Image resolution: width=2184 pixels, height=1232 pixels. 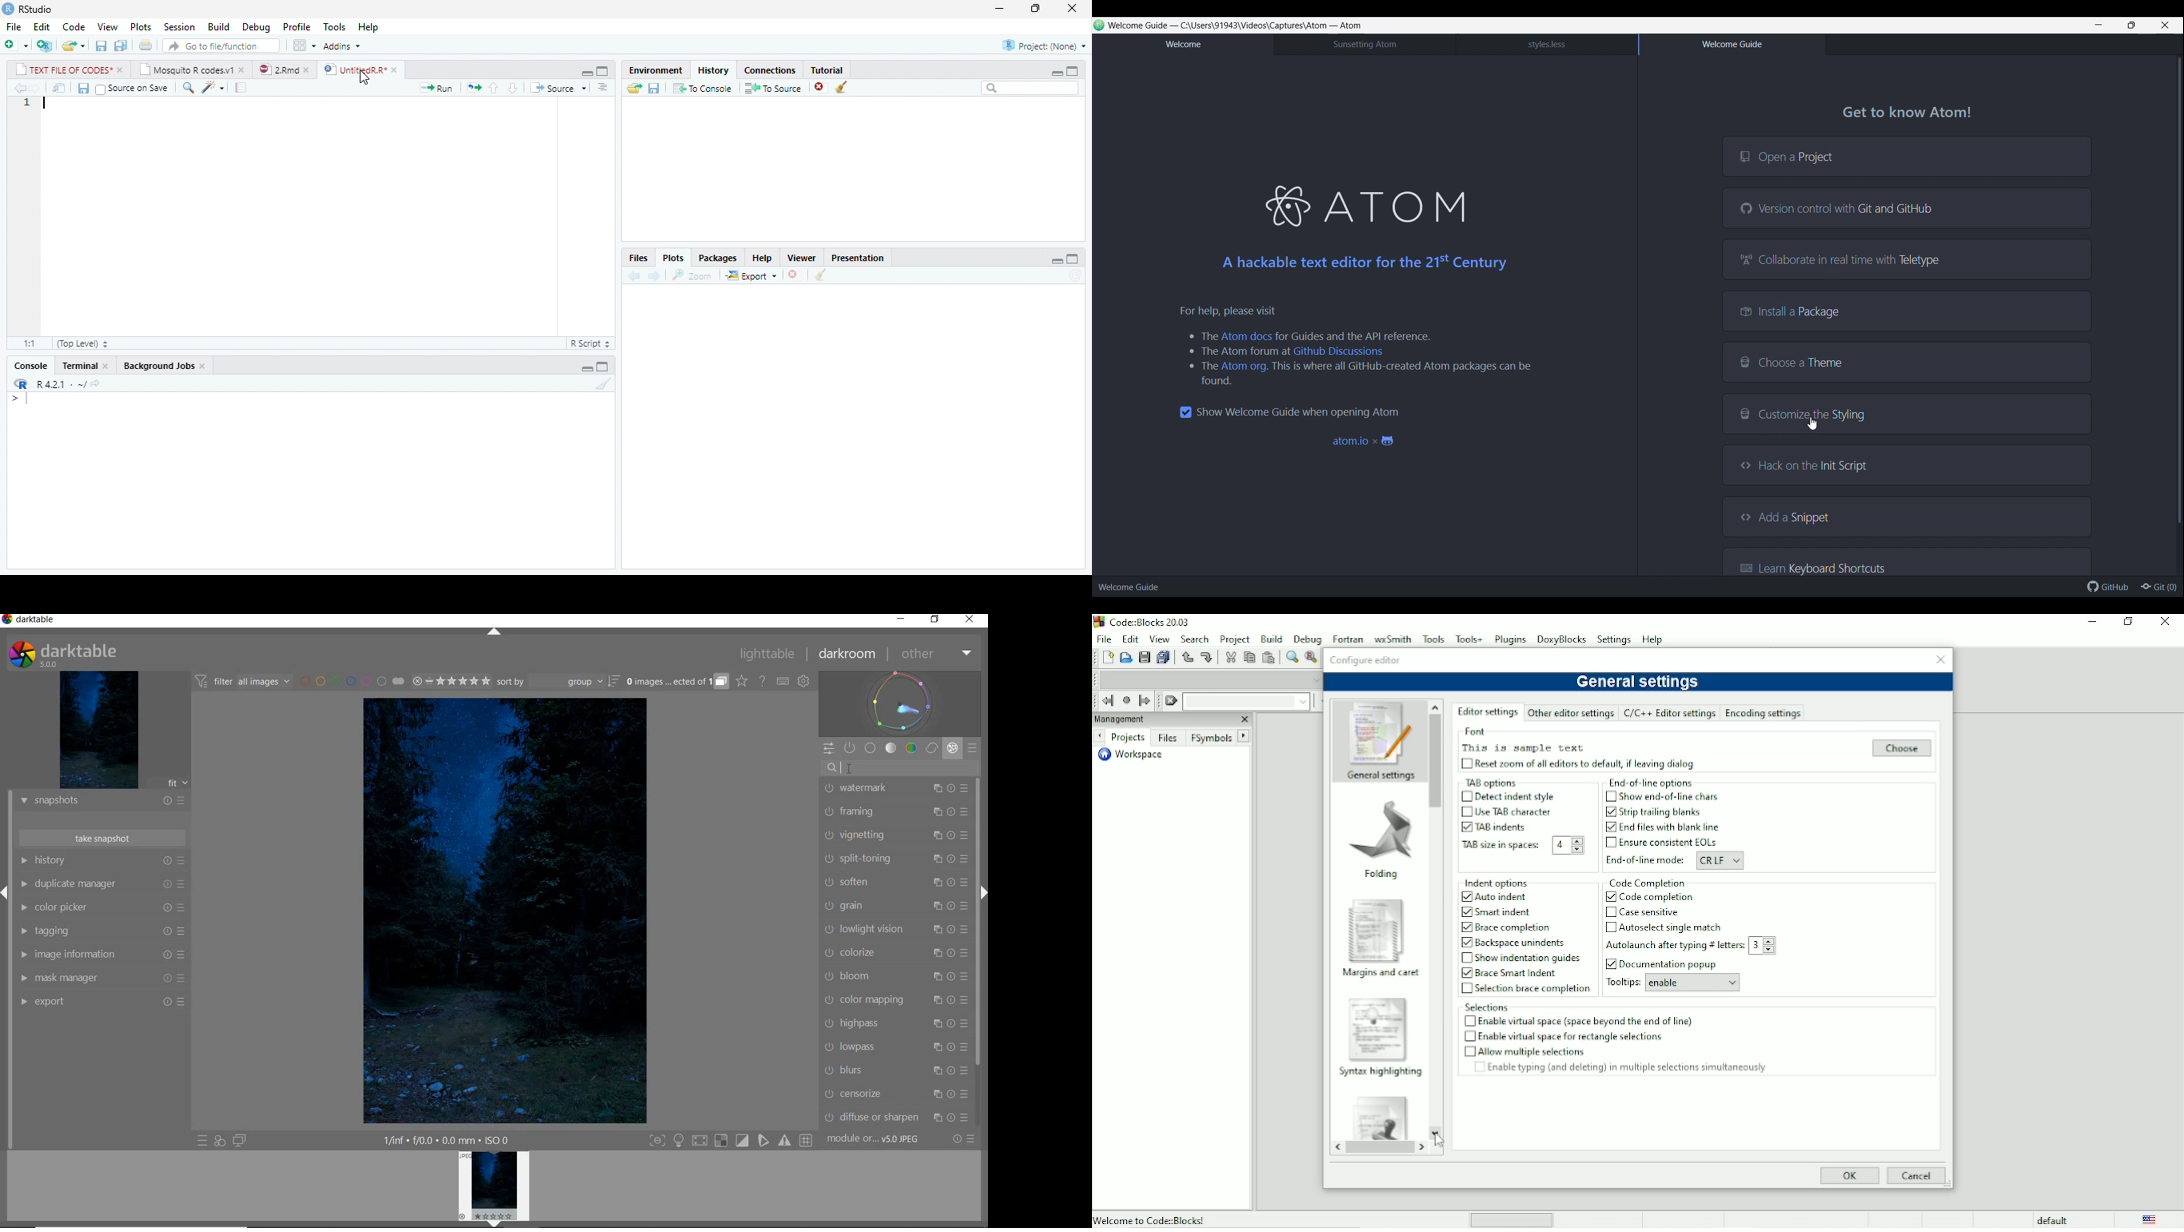 What do you see at coordinates (17, 45) in the screenshot?
I see `new file` at bounding box center [17, 45].